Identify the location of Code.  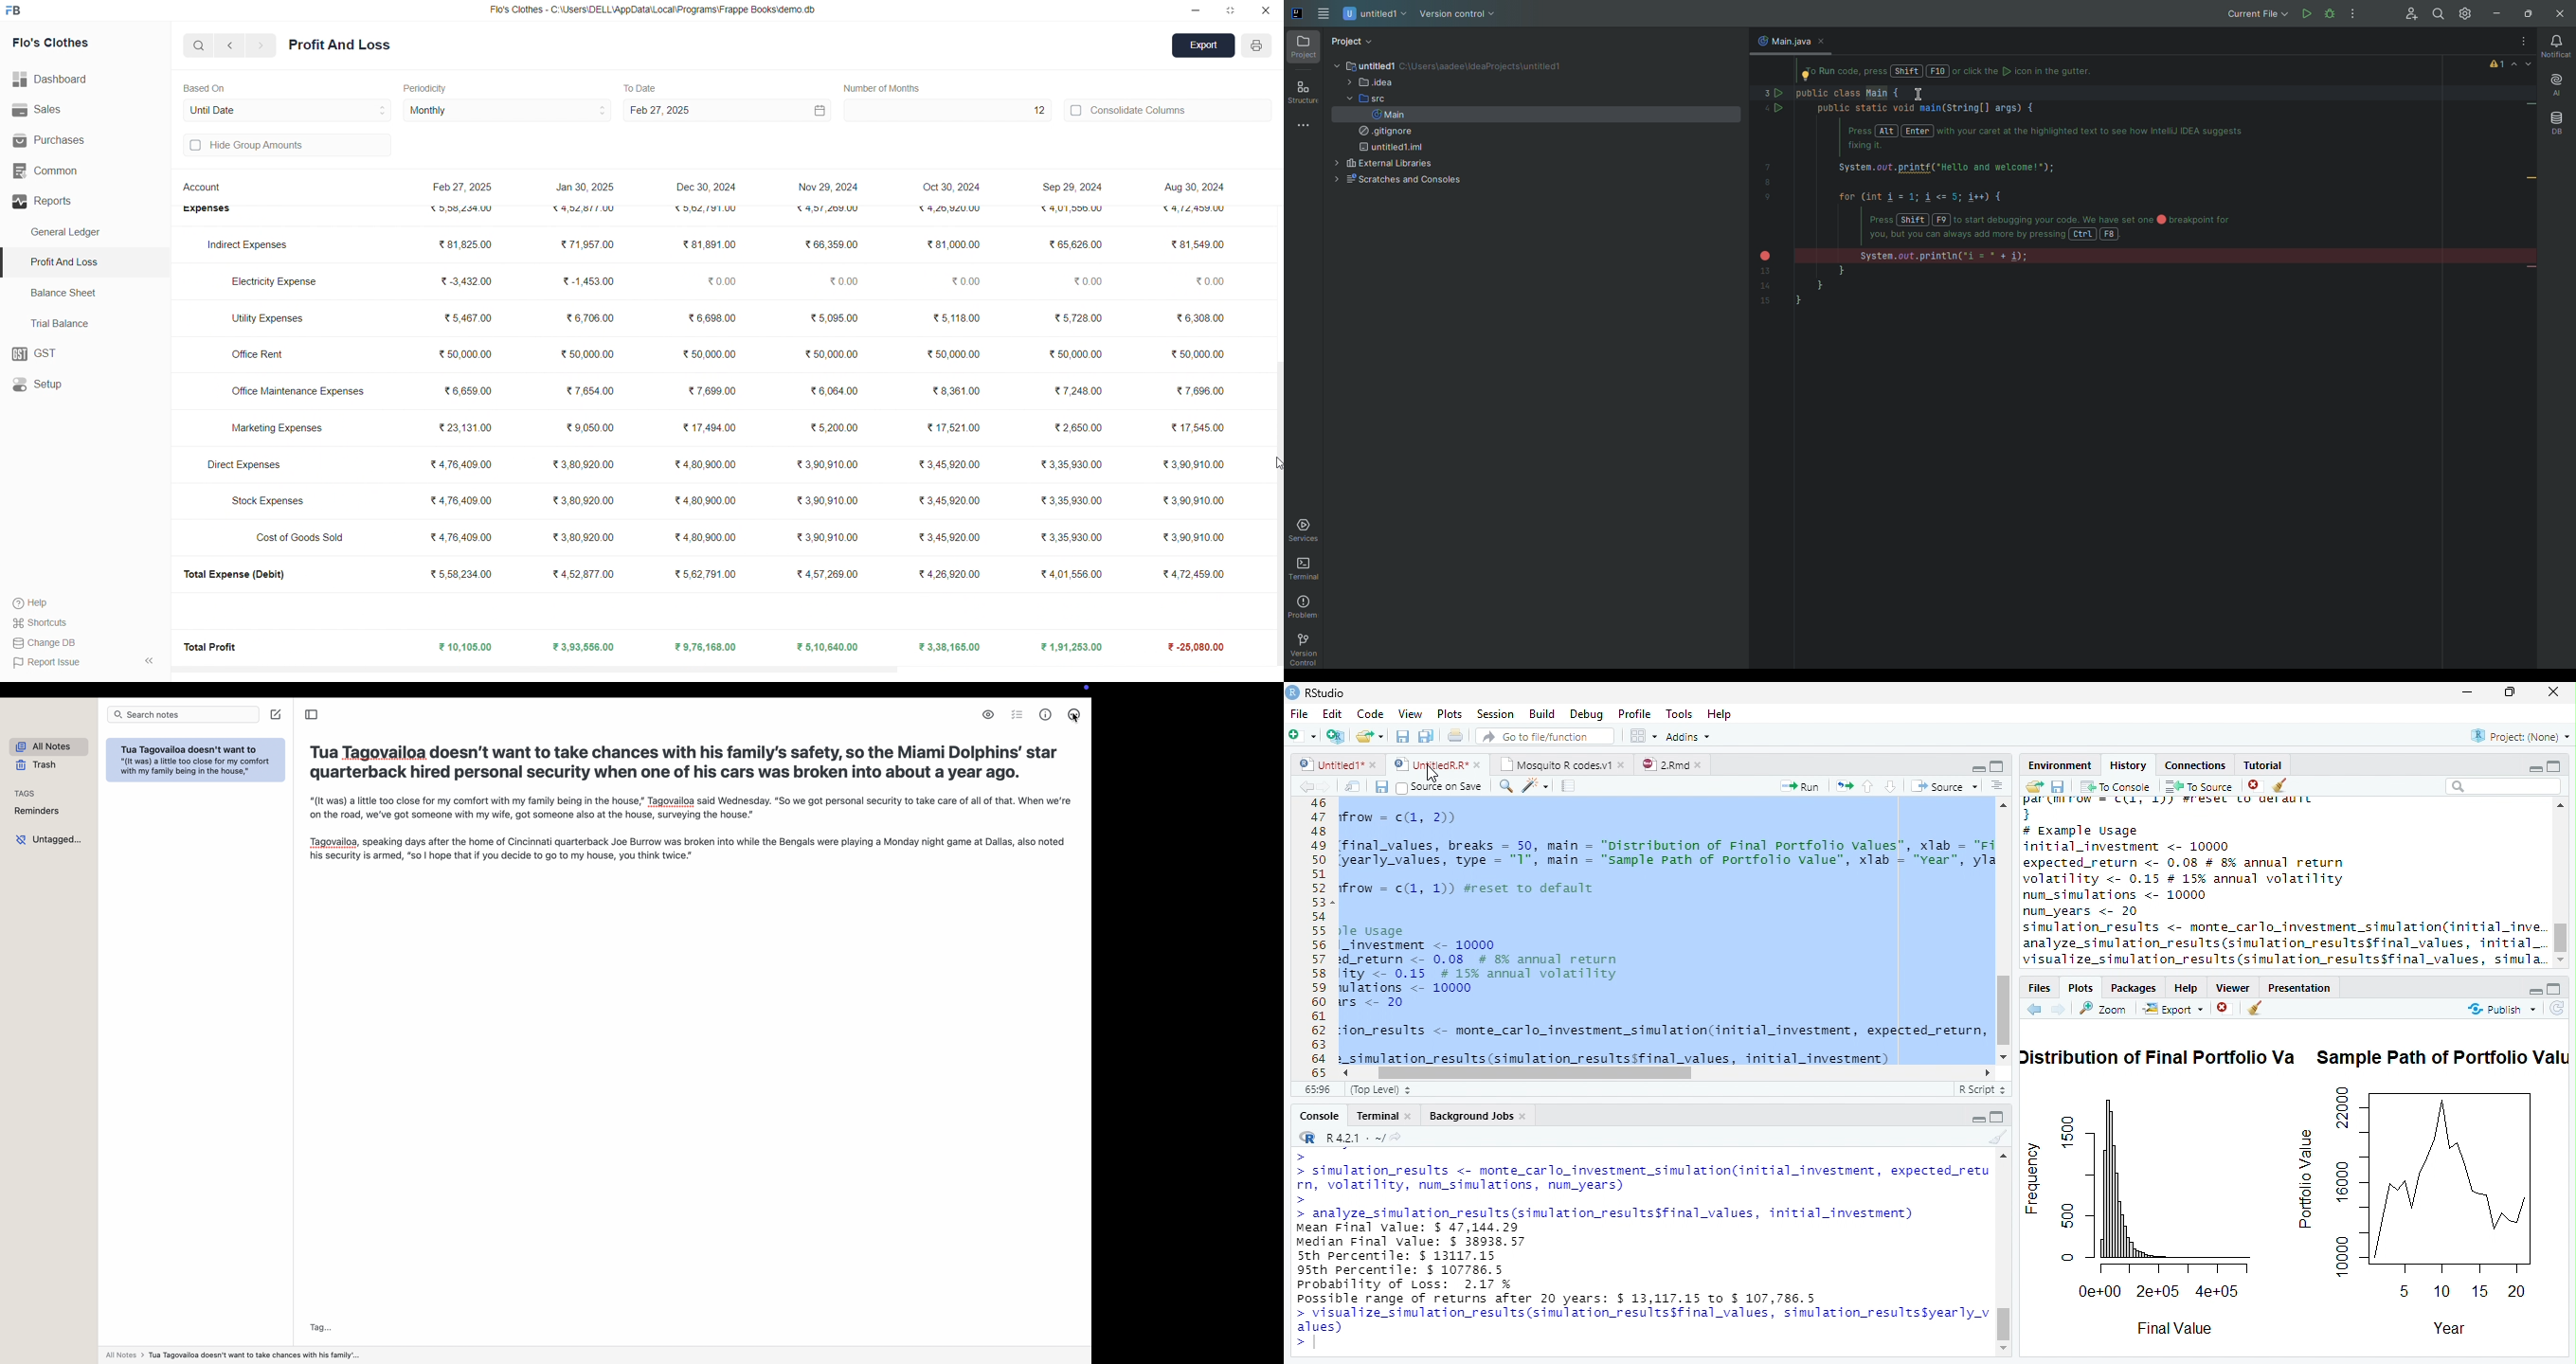
(1665, 932).